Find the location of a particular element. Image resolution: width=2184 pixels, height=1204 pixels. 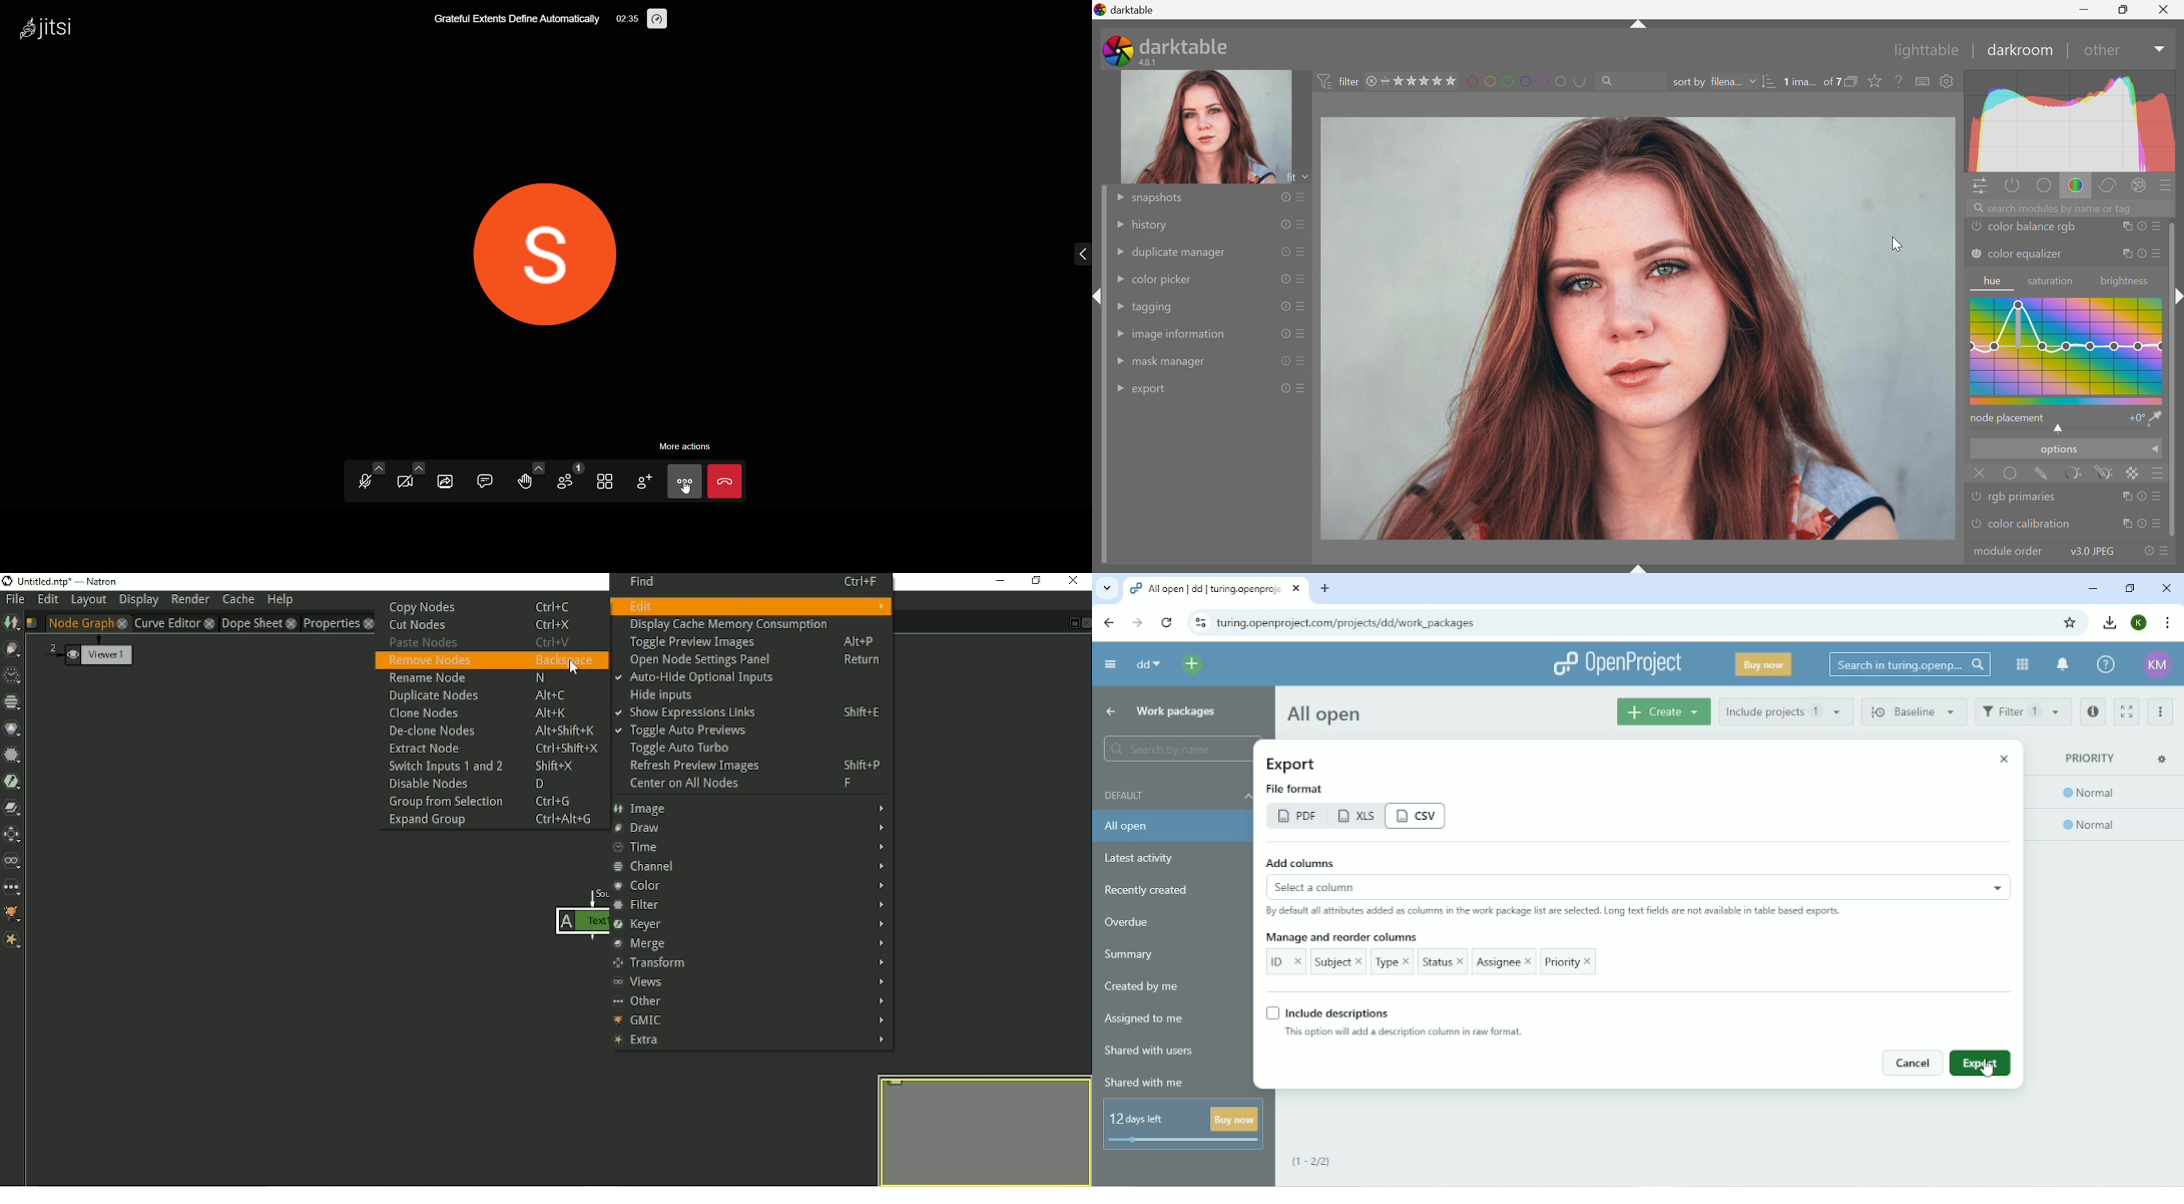

Create is located at coordinates (1664, 711).